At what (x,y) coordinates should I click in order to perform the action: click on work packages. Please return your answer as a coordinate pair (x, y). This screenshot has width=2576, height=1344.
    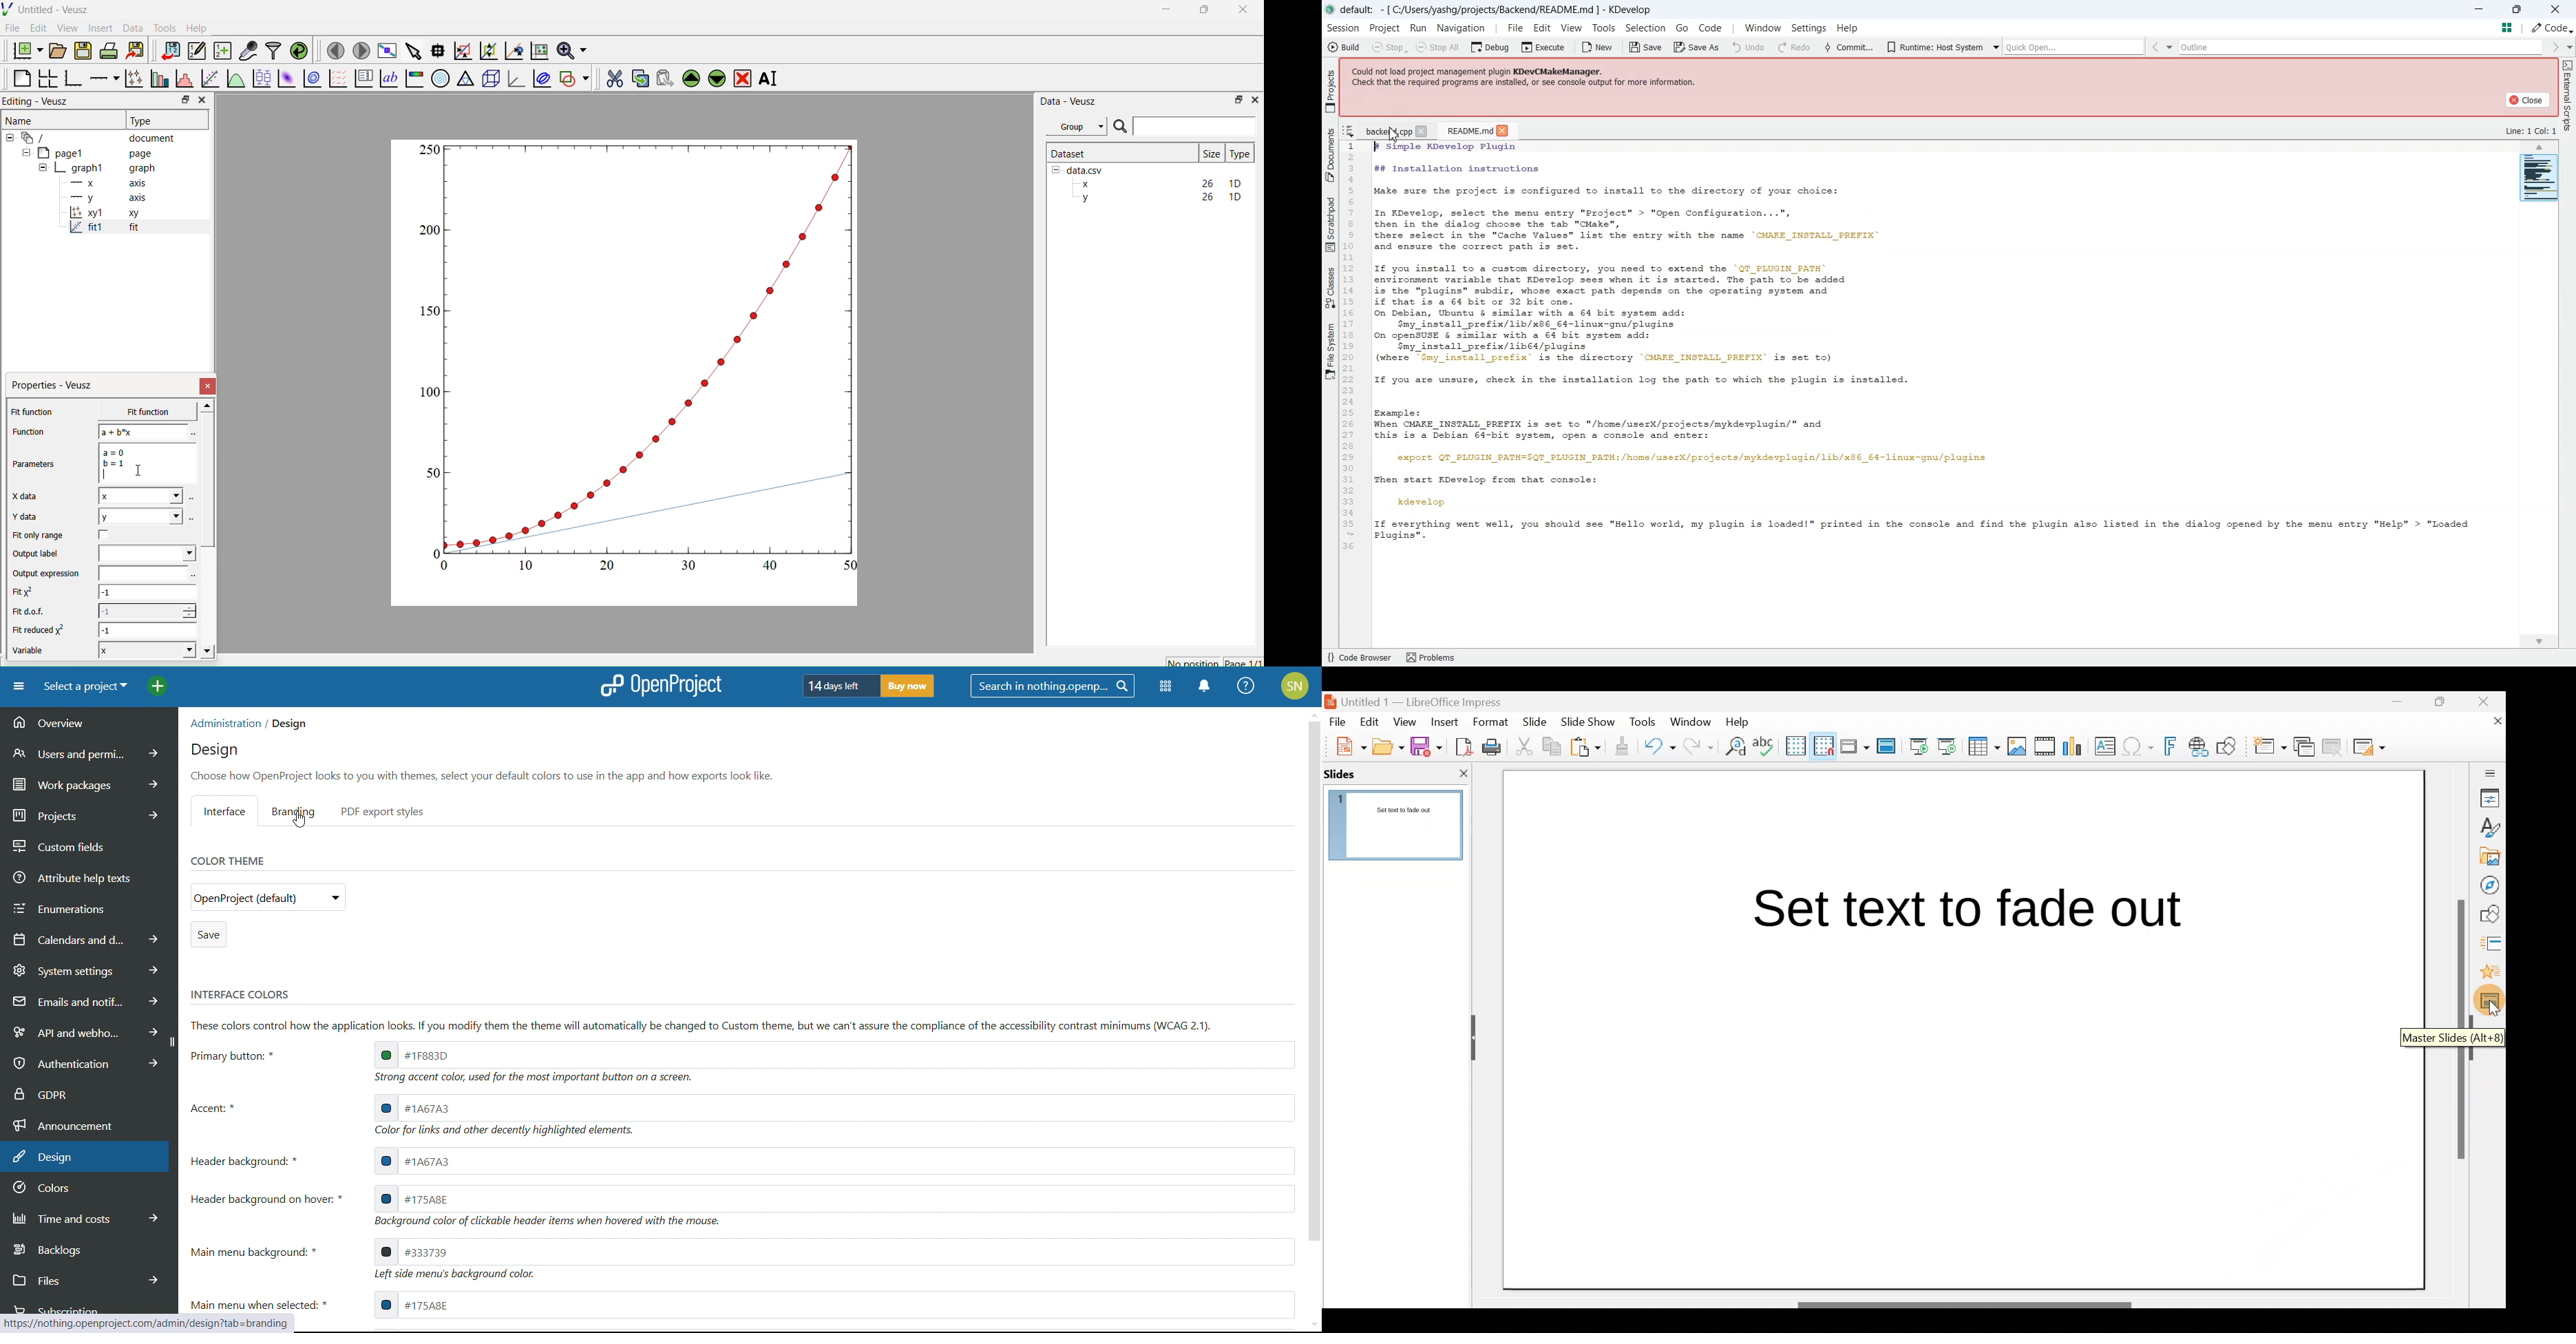
    Looking at the image, I should click on (89, 782).